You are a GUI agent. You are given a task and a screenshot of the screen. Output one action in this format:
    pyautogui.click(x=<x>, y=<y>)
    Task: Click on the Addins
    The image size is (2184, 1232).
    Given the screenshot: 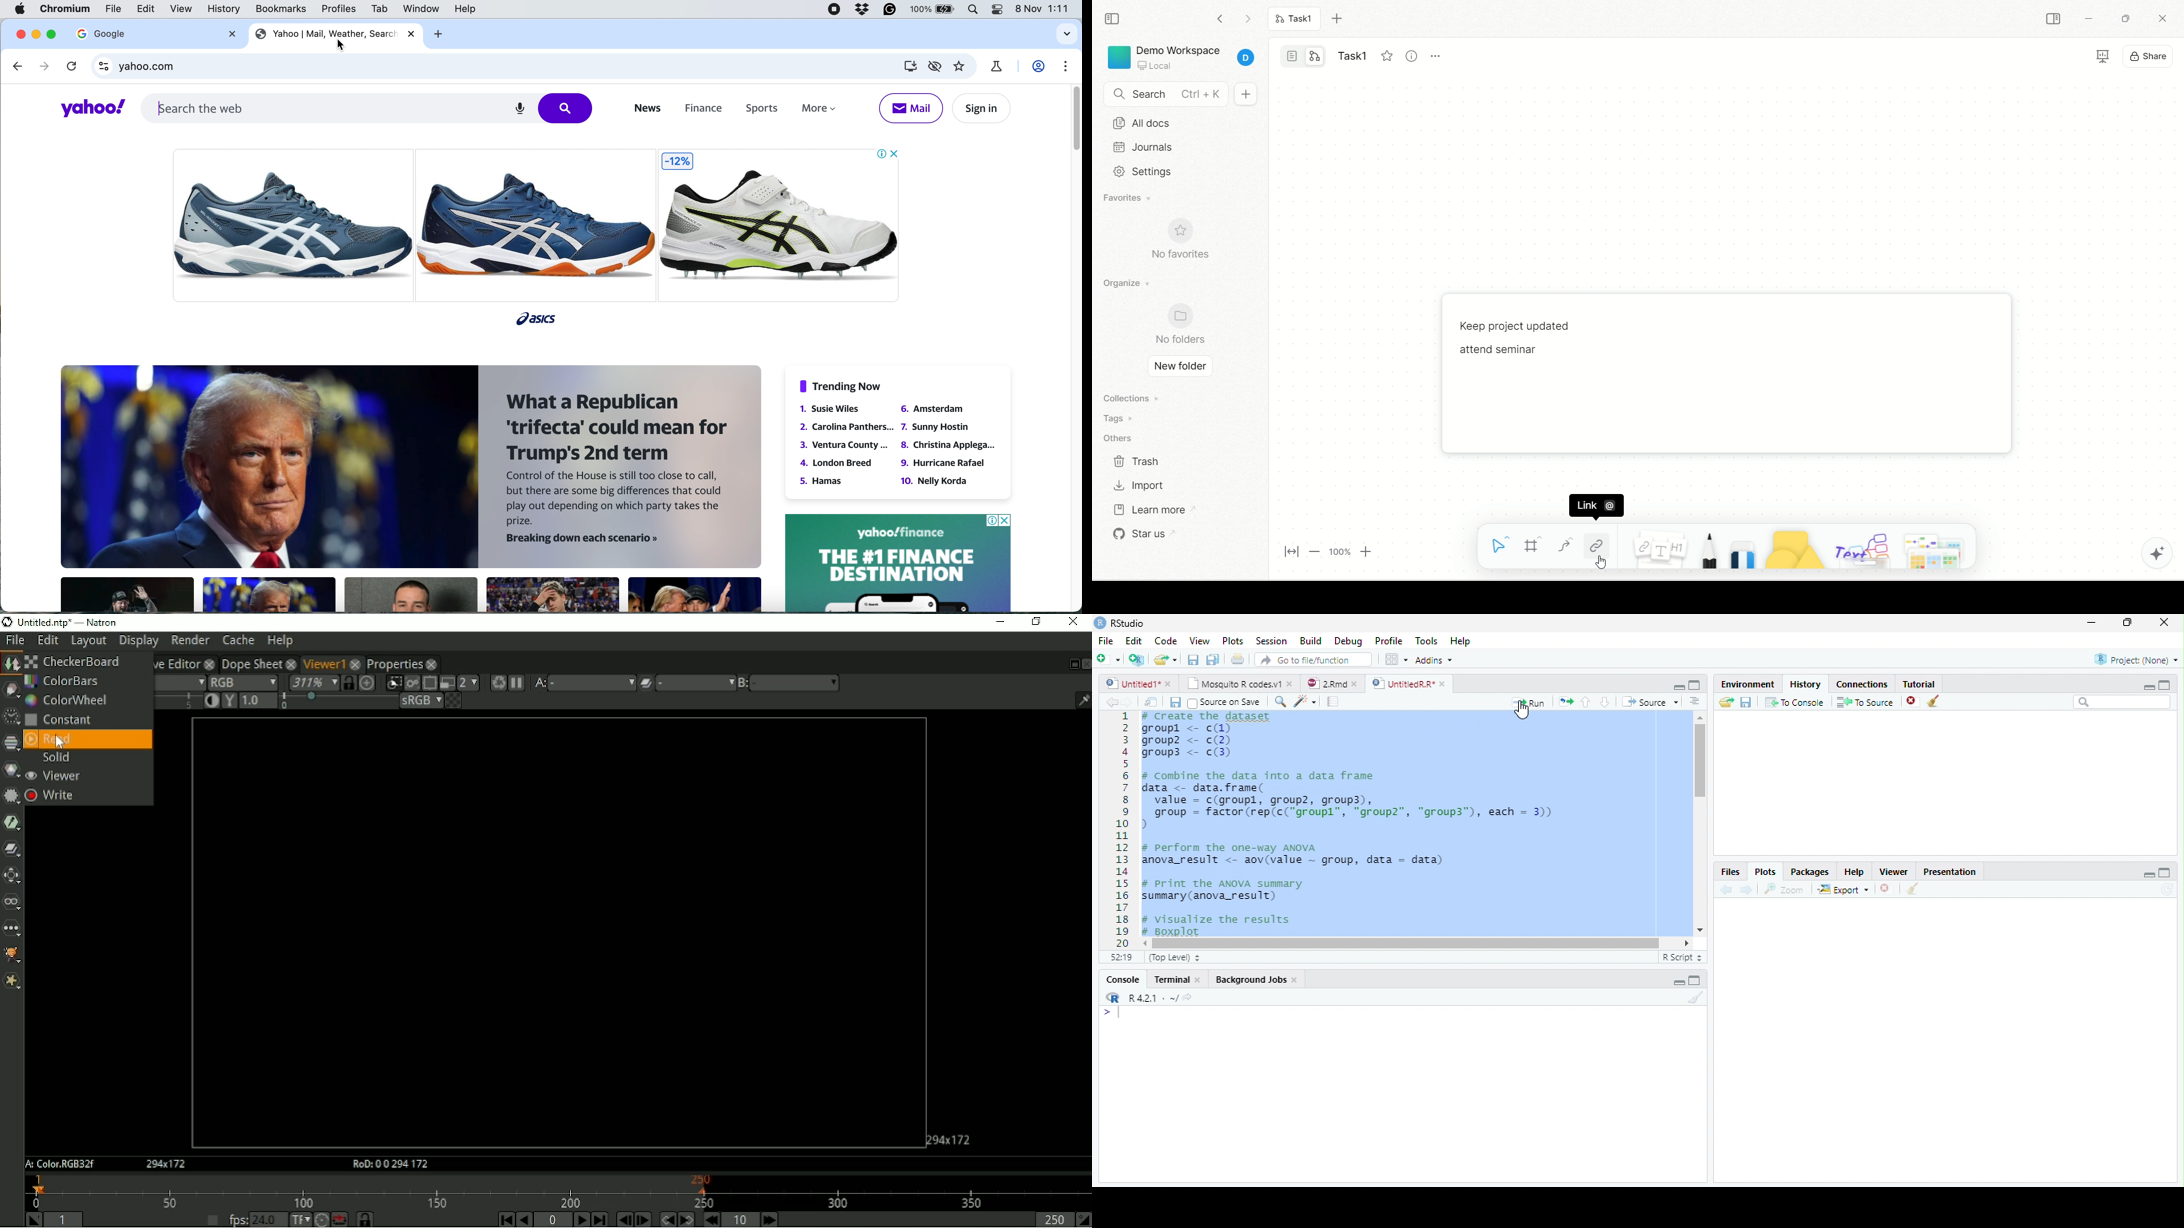 What is the action you would take?
    pyautogui.click(x=1435, y=661)
    